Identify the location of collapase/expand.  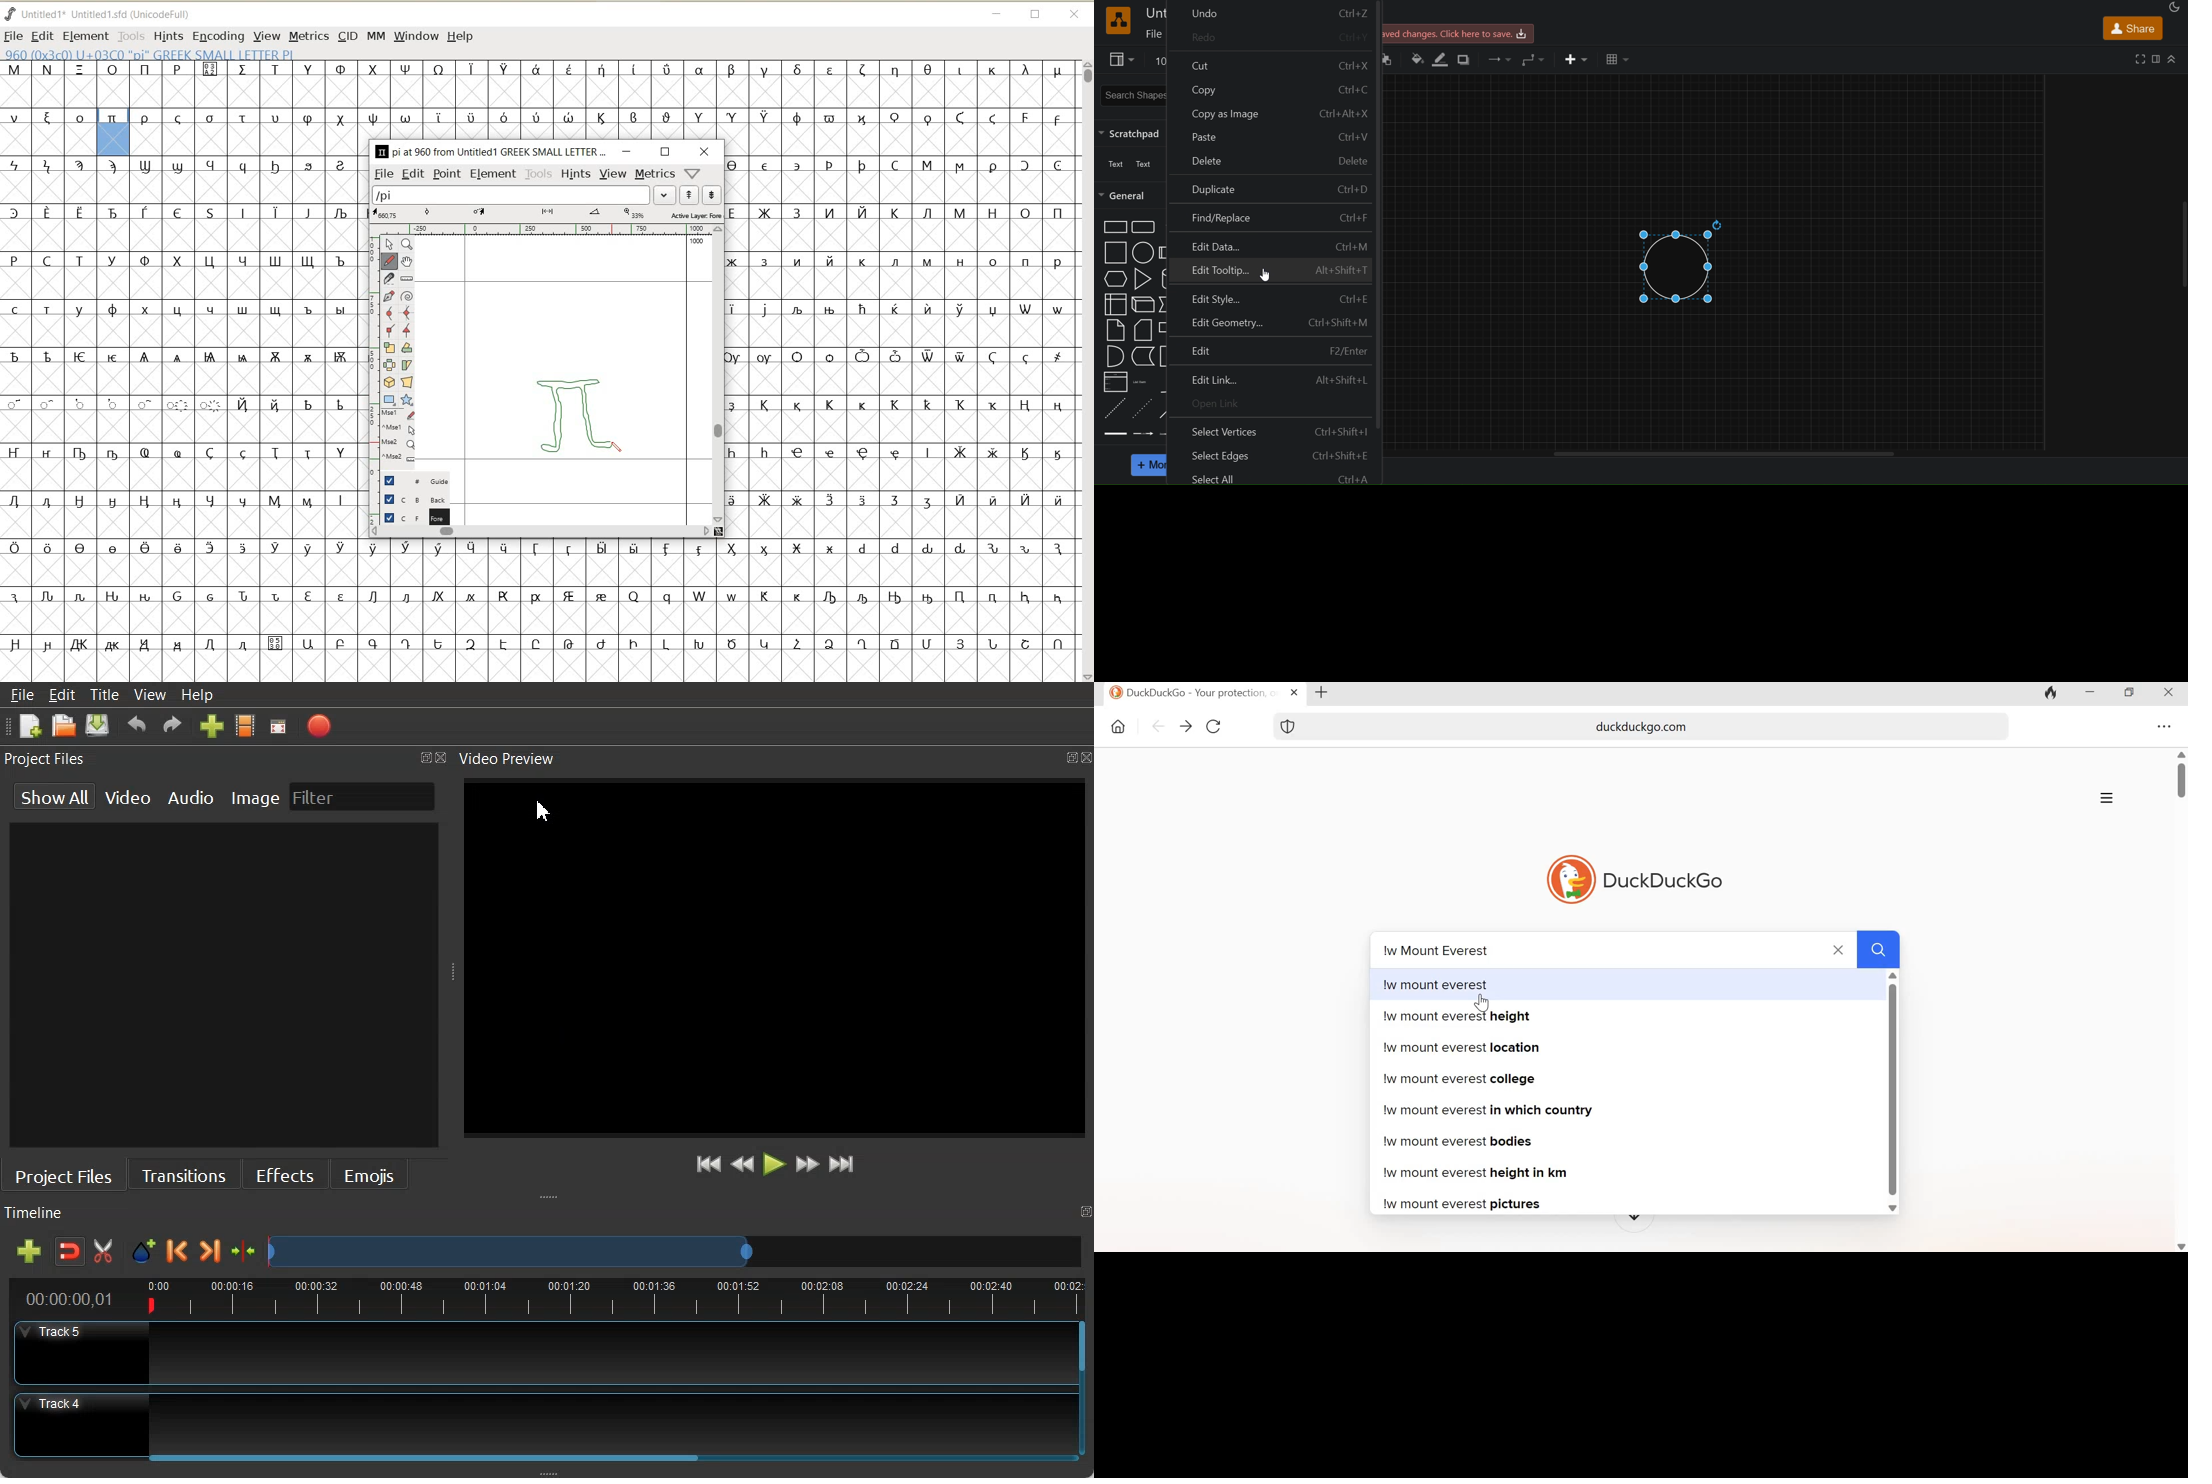
(2172, 59).